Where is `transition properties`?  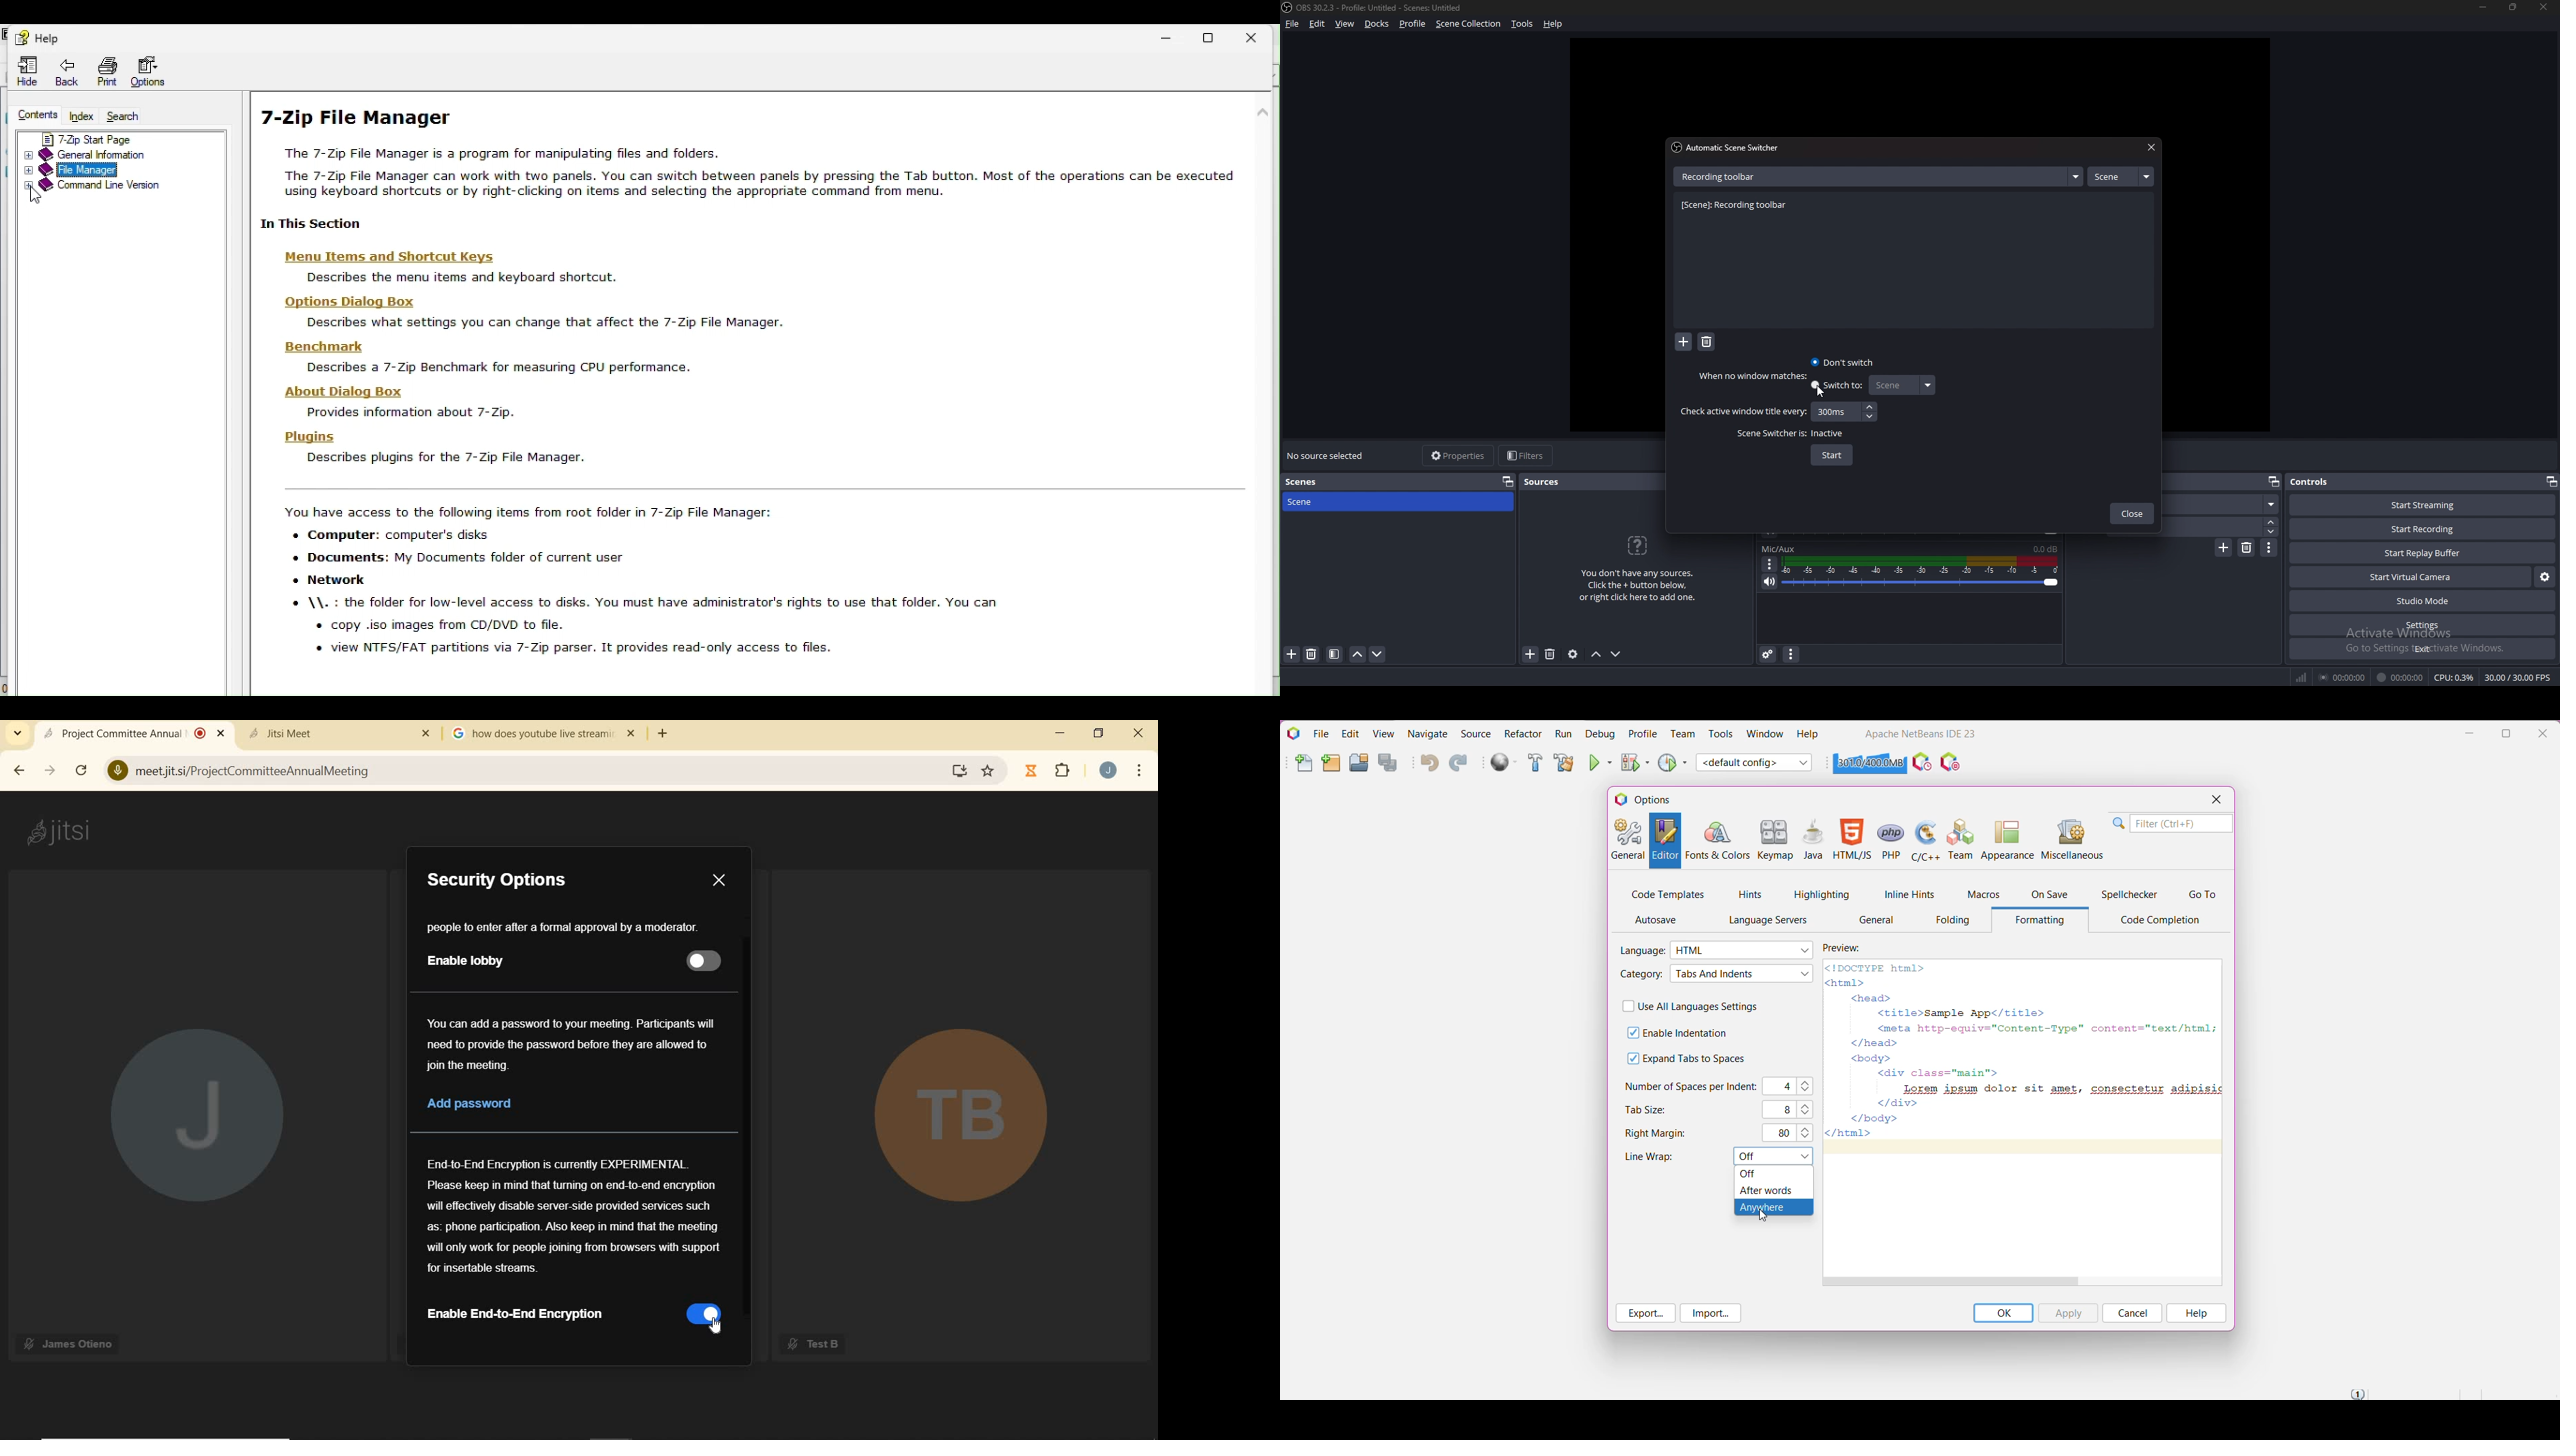
transition properties is located at coordinates (2269, 548).